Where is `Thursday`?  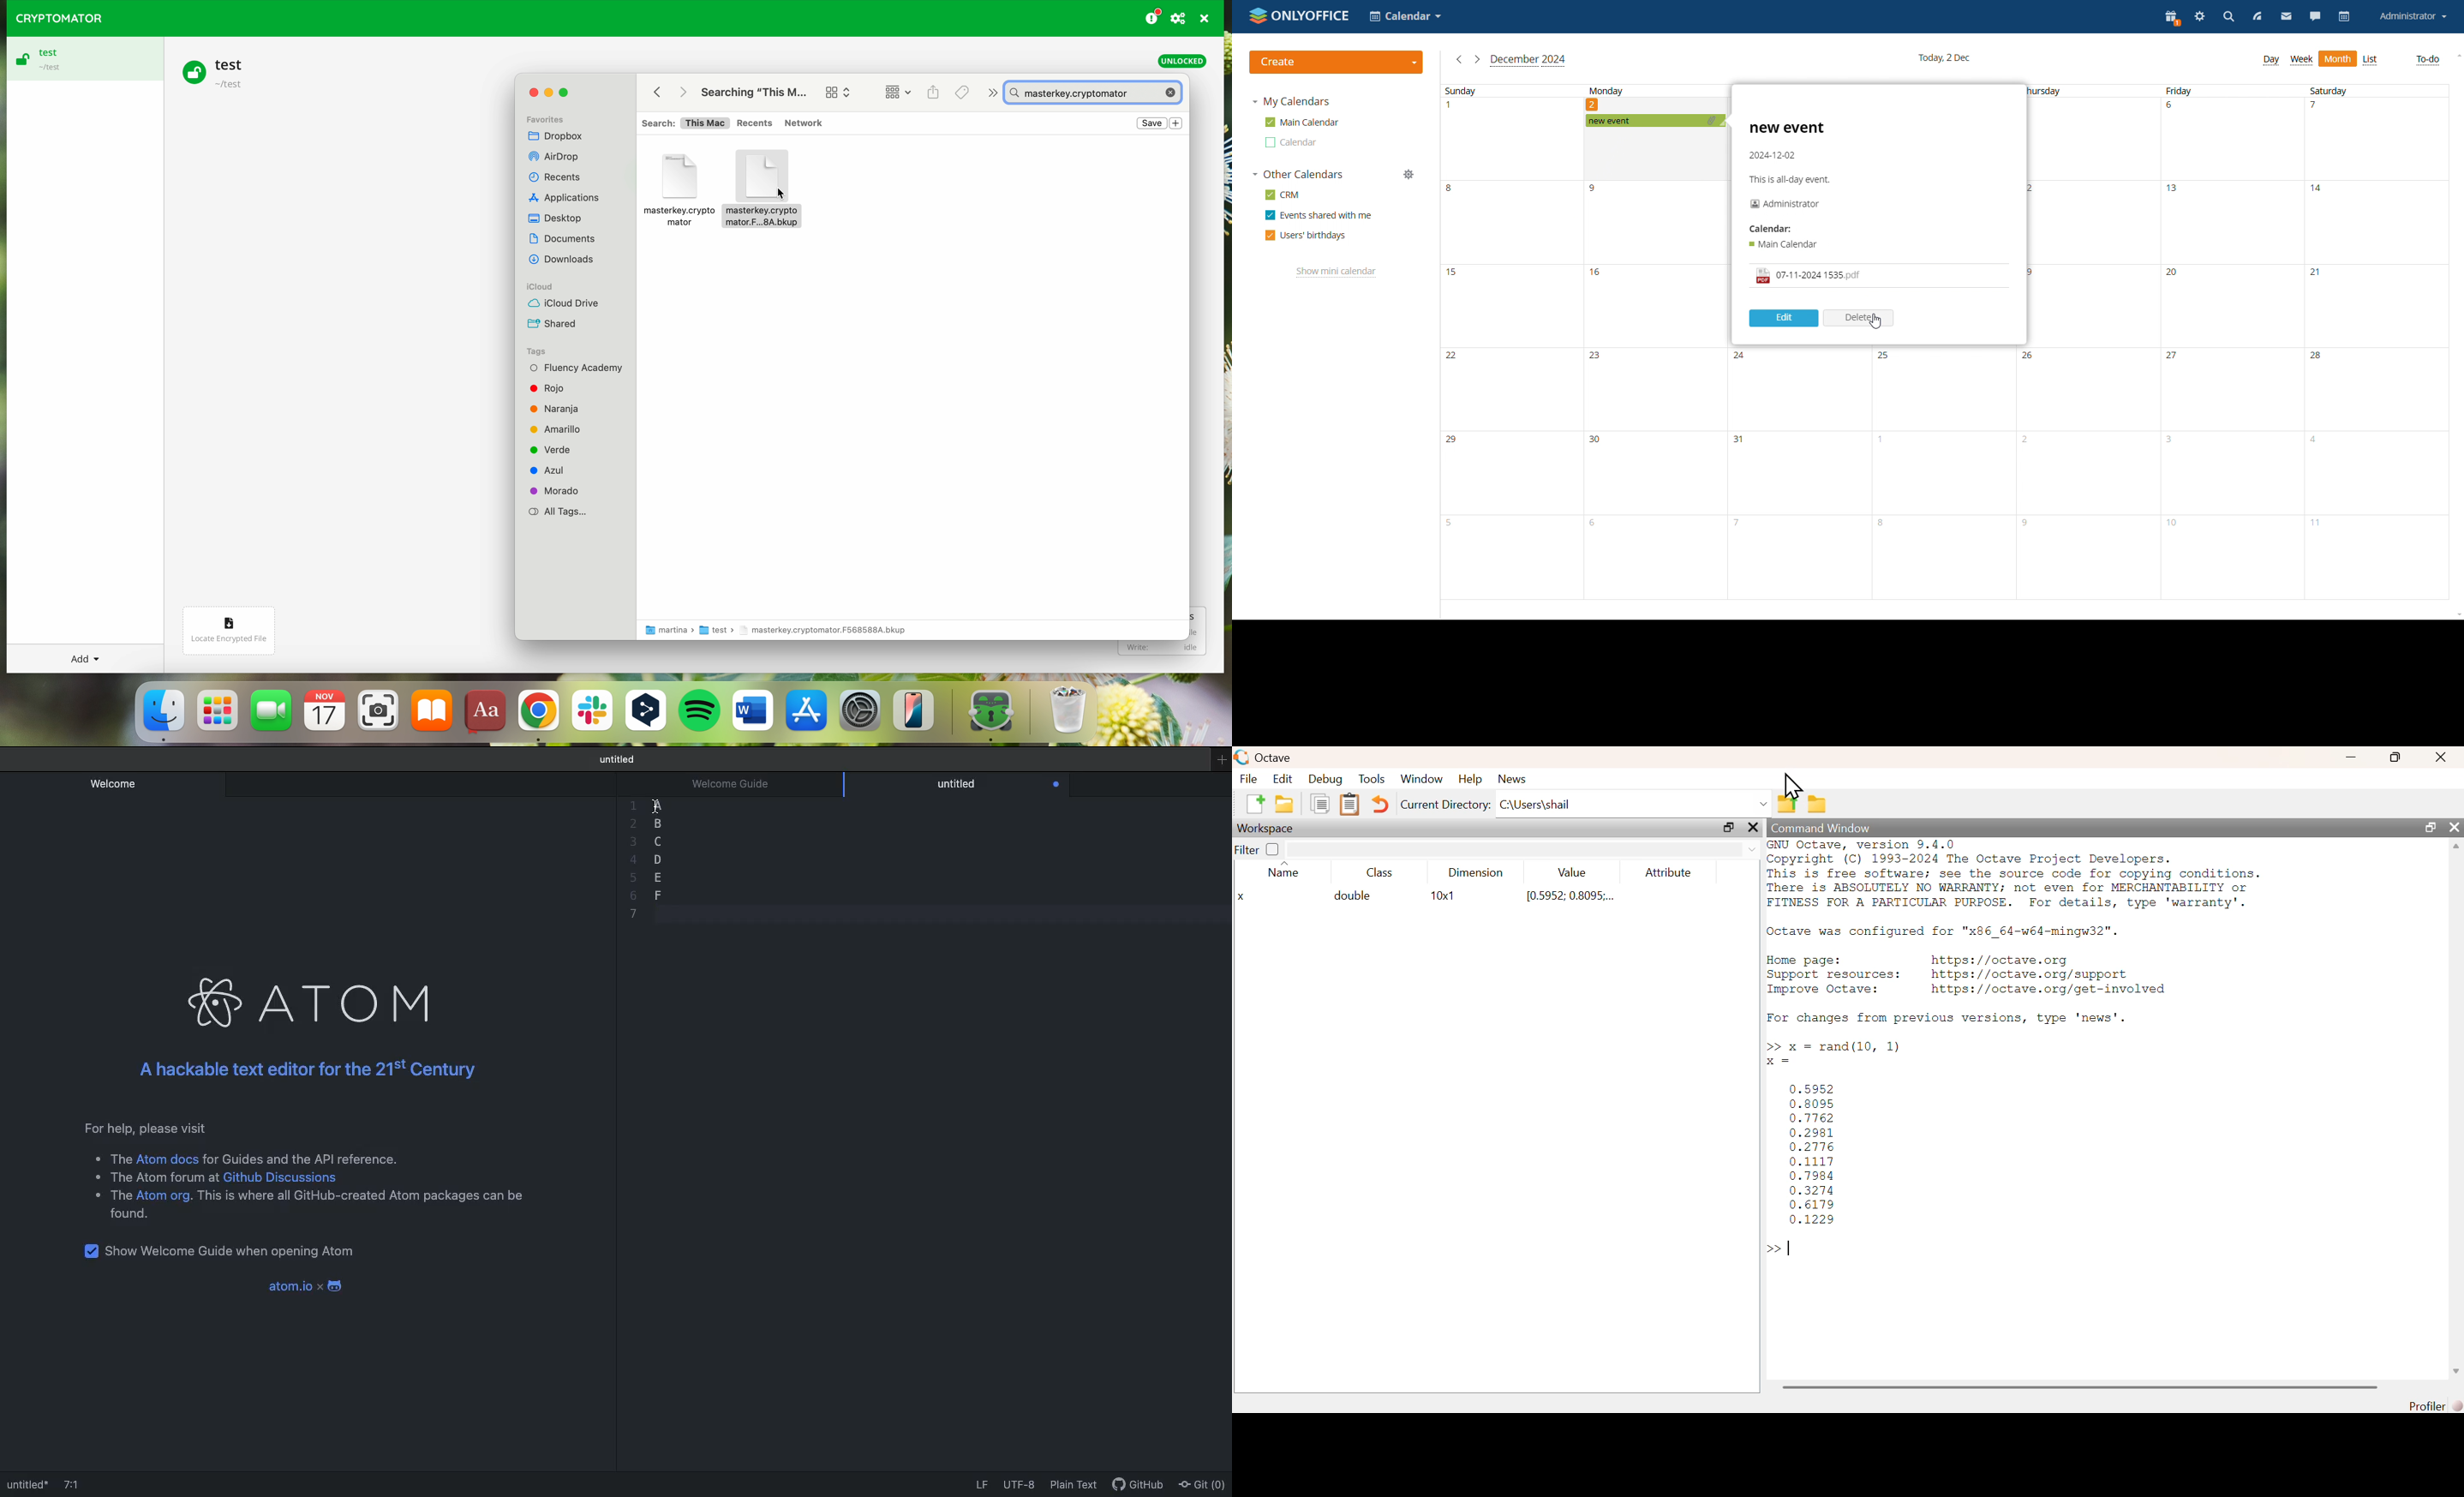 Thursday is located at coordinates (2046, 91).